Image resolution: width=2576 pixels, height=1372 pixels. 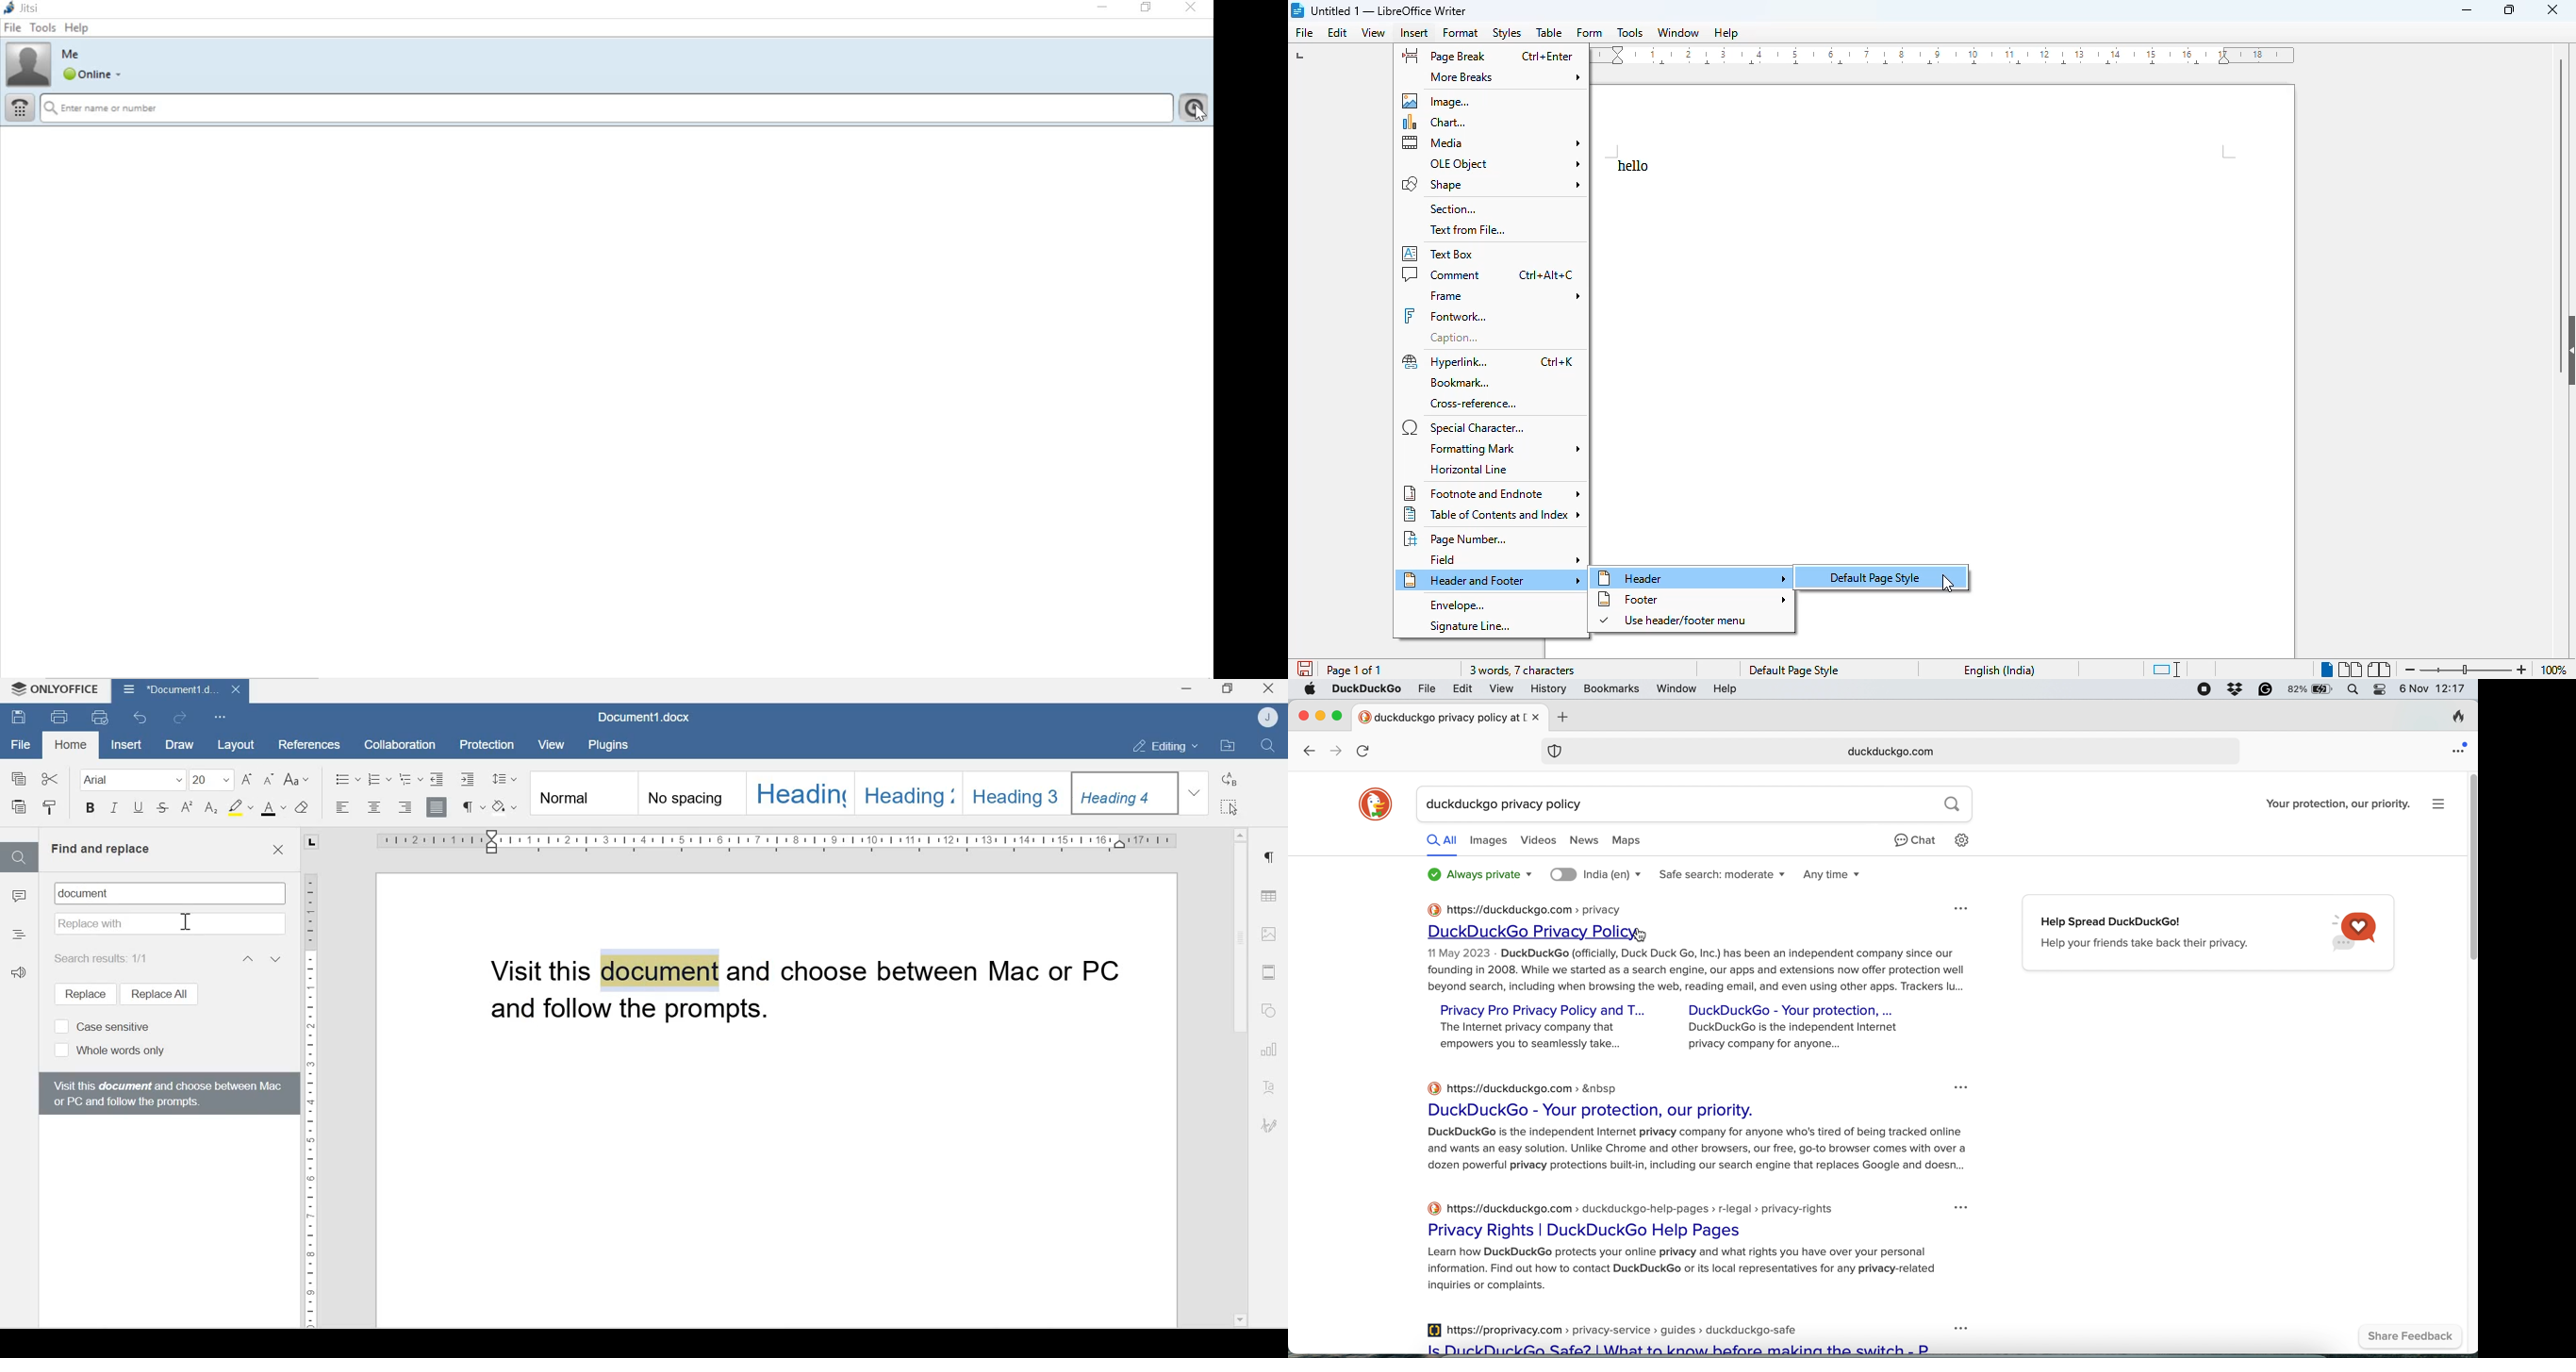 What do you see at coordinates (2552, 670) in the screenshot?
I see `100%` at bounding box center [2552, 670].